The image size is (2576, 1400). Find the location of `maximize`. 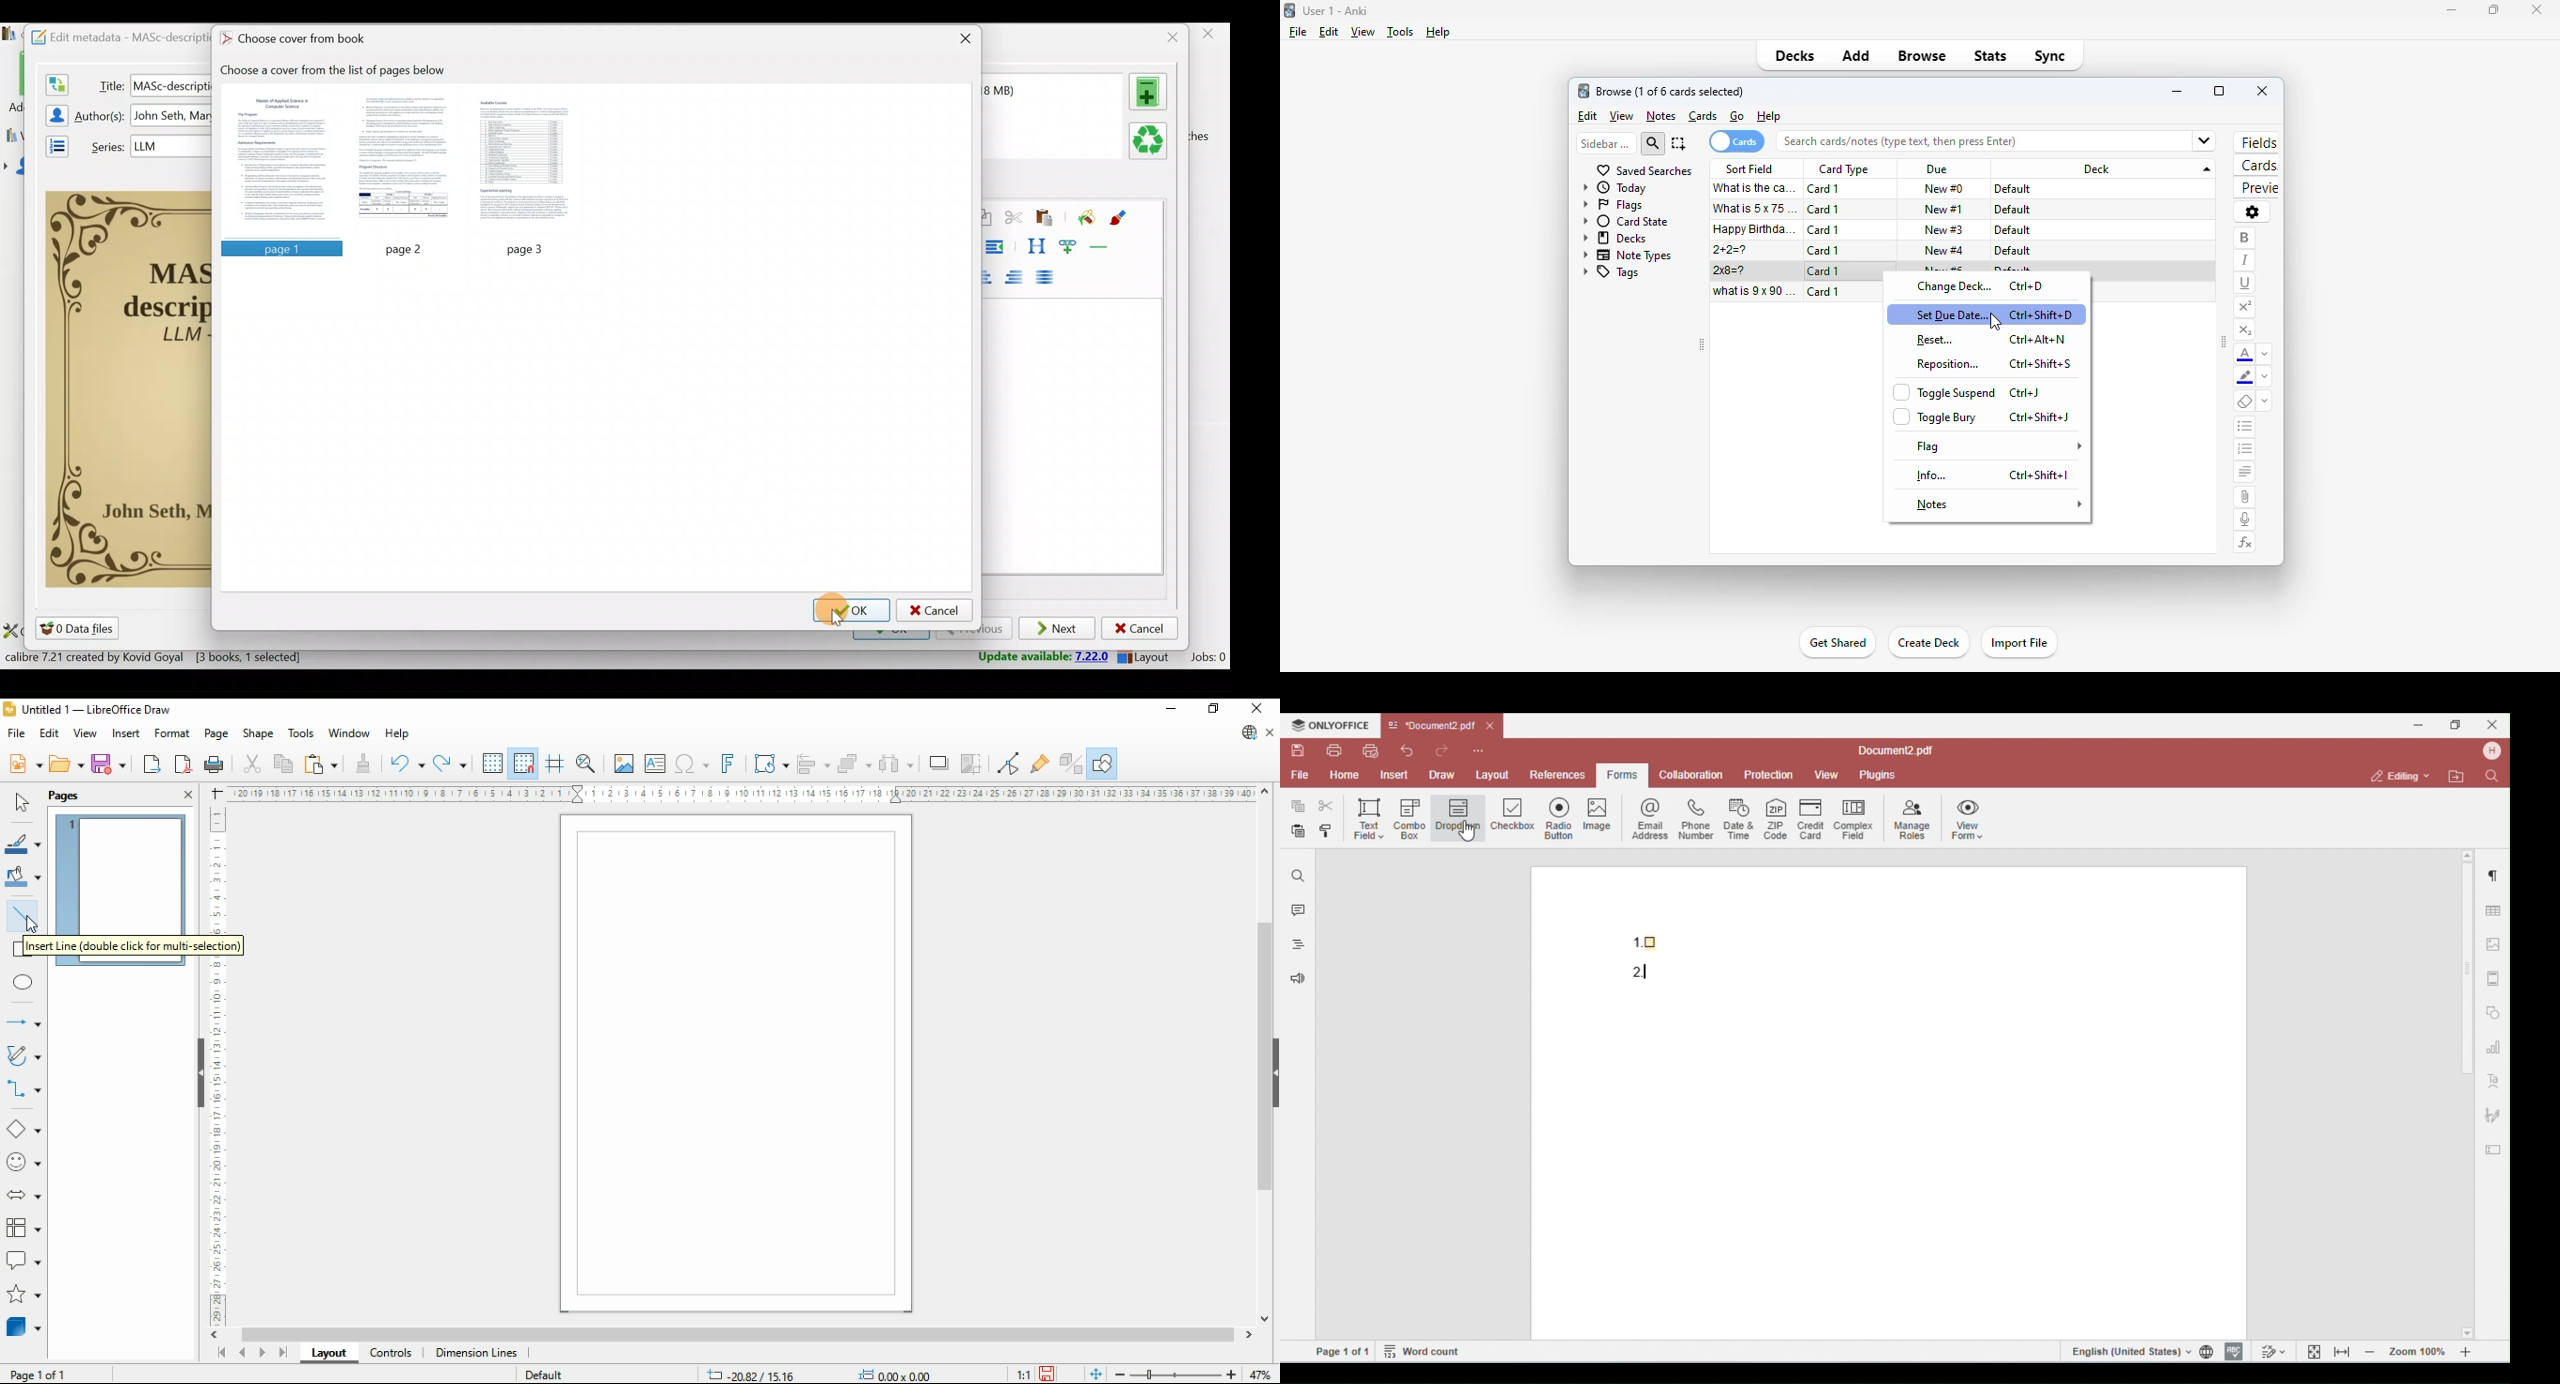

maximize is located at coordinates (2493, 11).